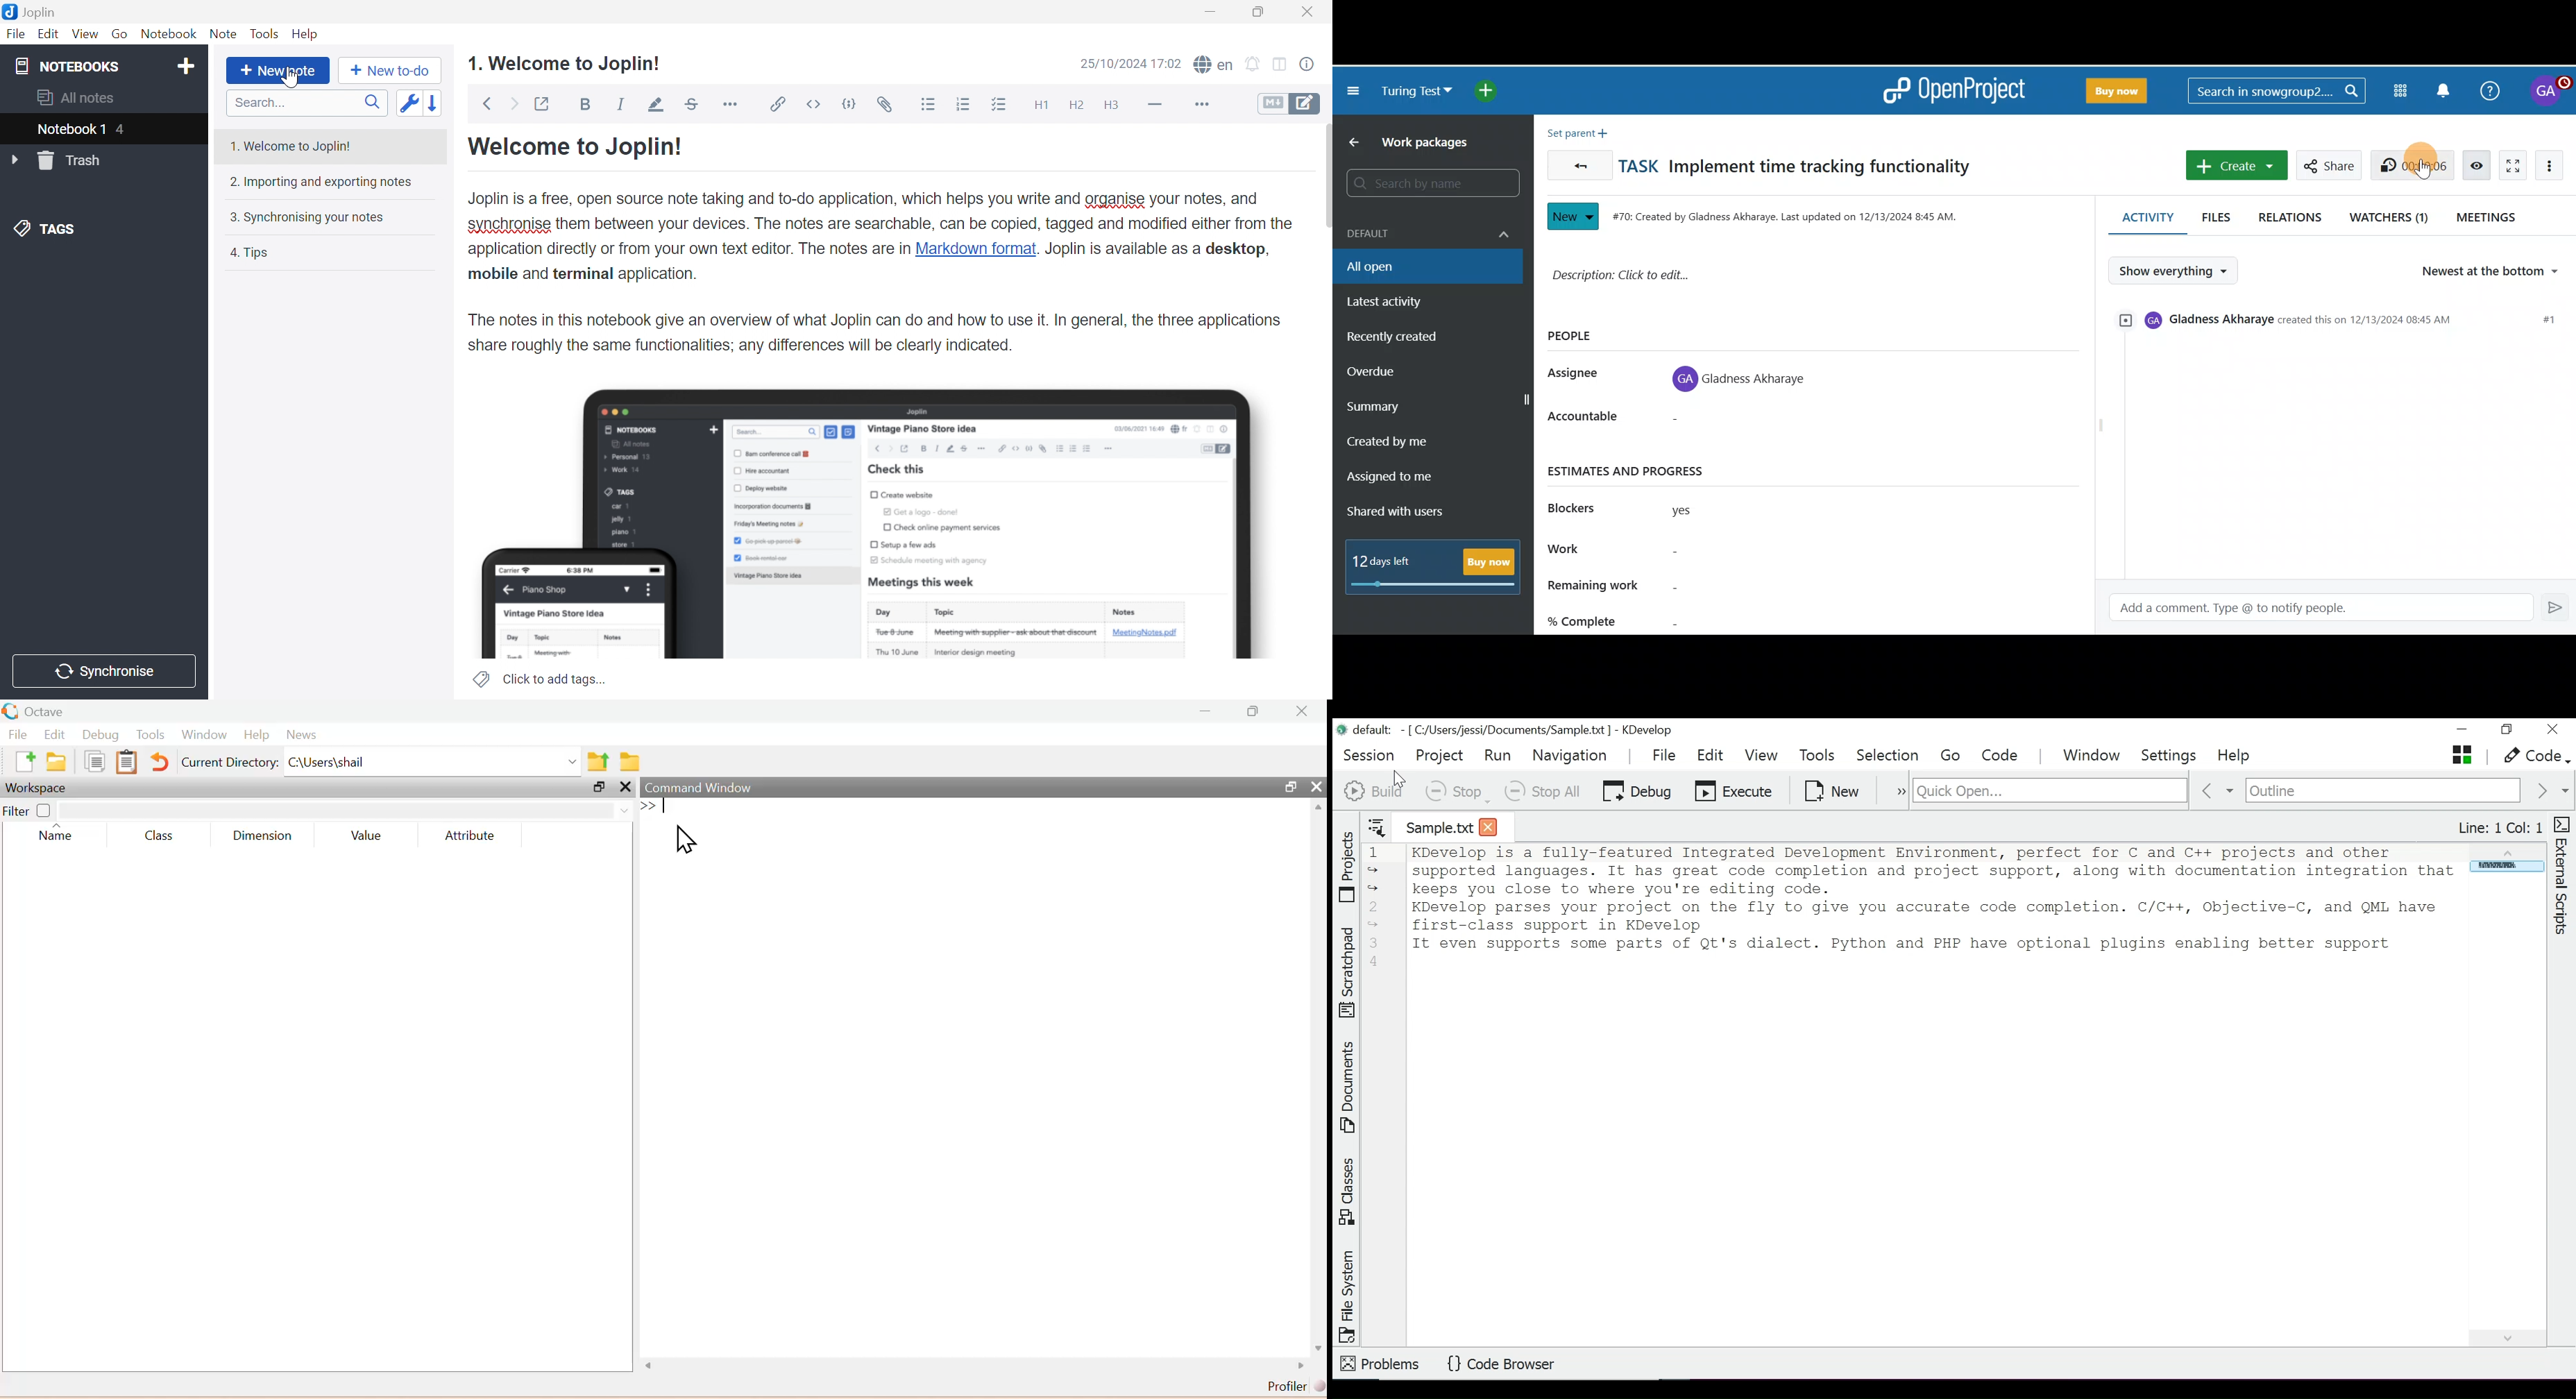 The width and height of the screenshot is (2576, 1400). What do you see at coordinates (1698, 513) in the screenshot?
I see `yes` at bounding box center [1698, 513].